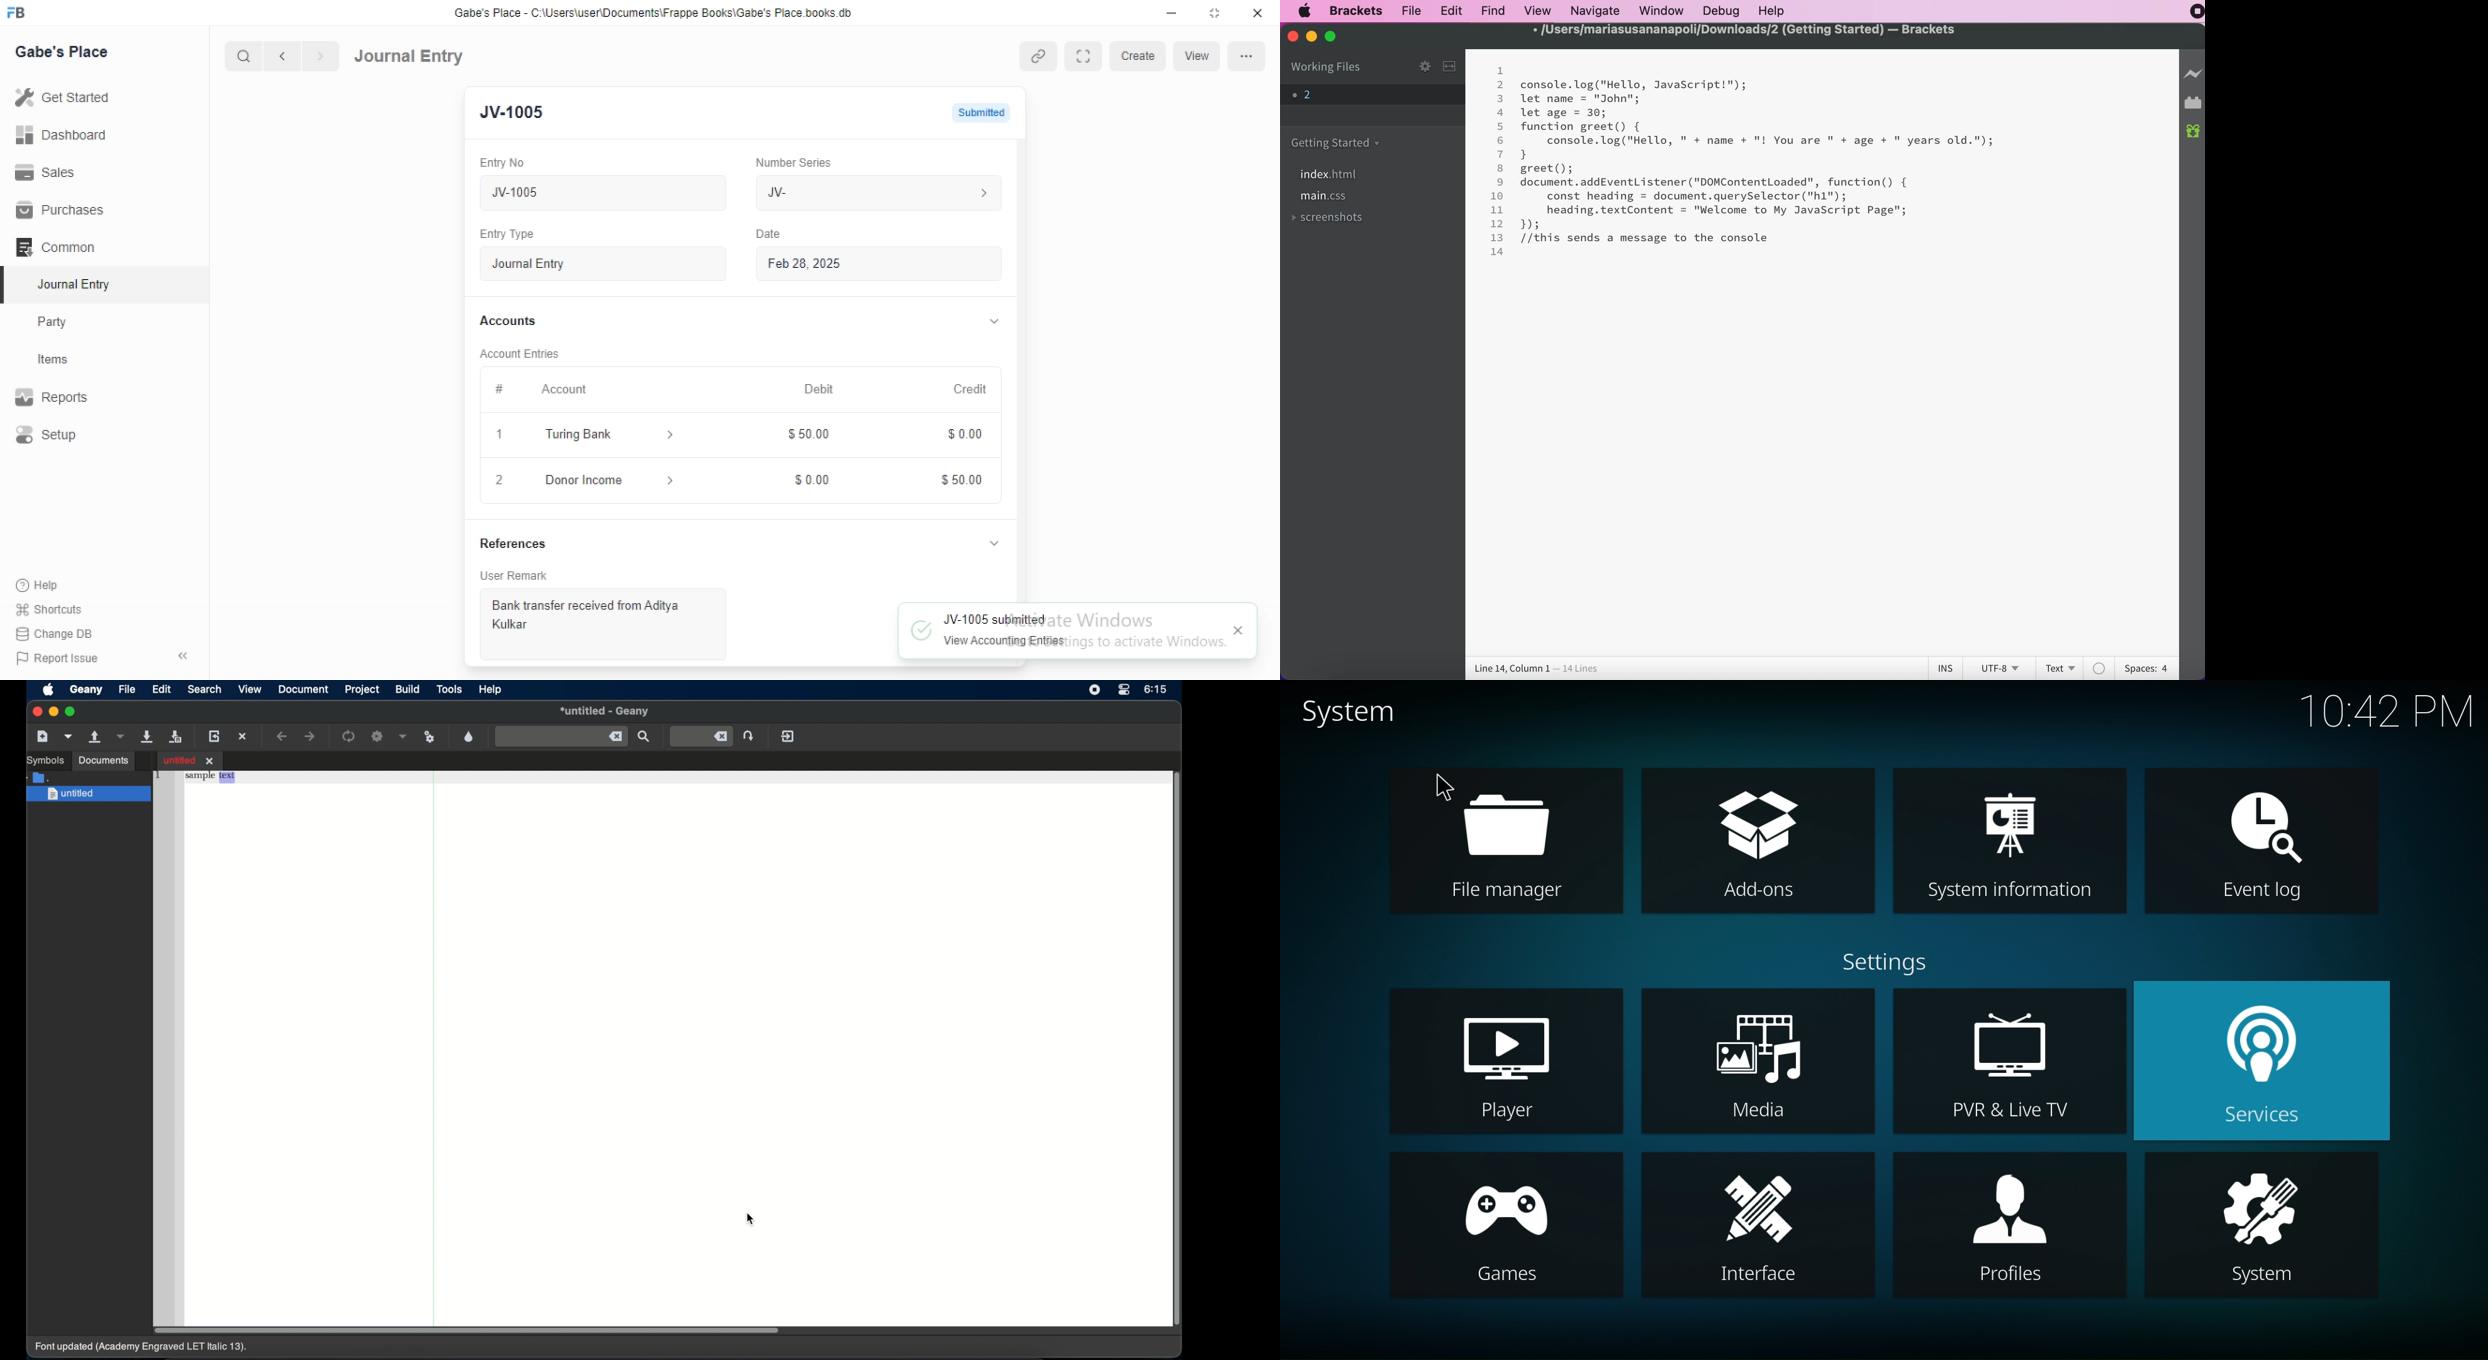 This screenshot has width=2492, height=1372. What do you see at coordinates (1753, 839) in the screenshot?
I see `add ons` at bounding box center [1753, 839].